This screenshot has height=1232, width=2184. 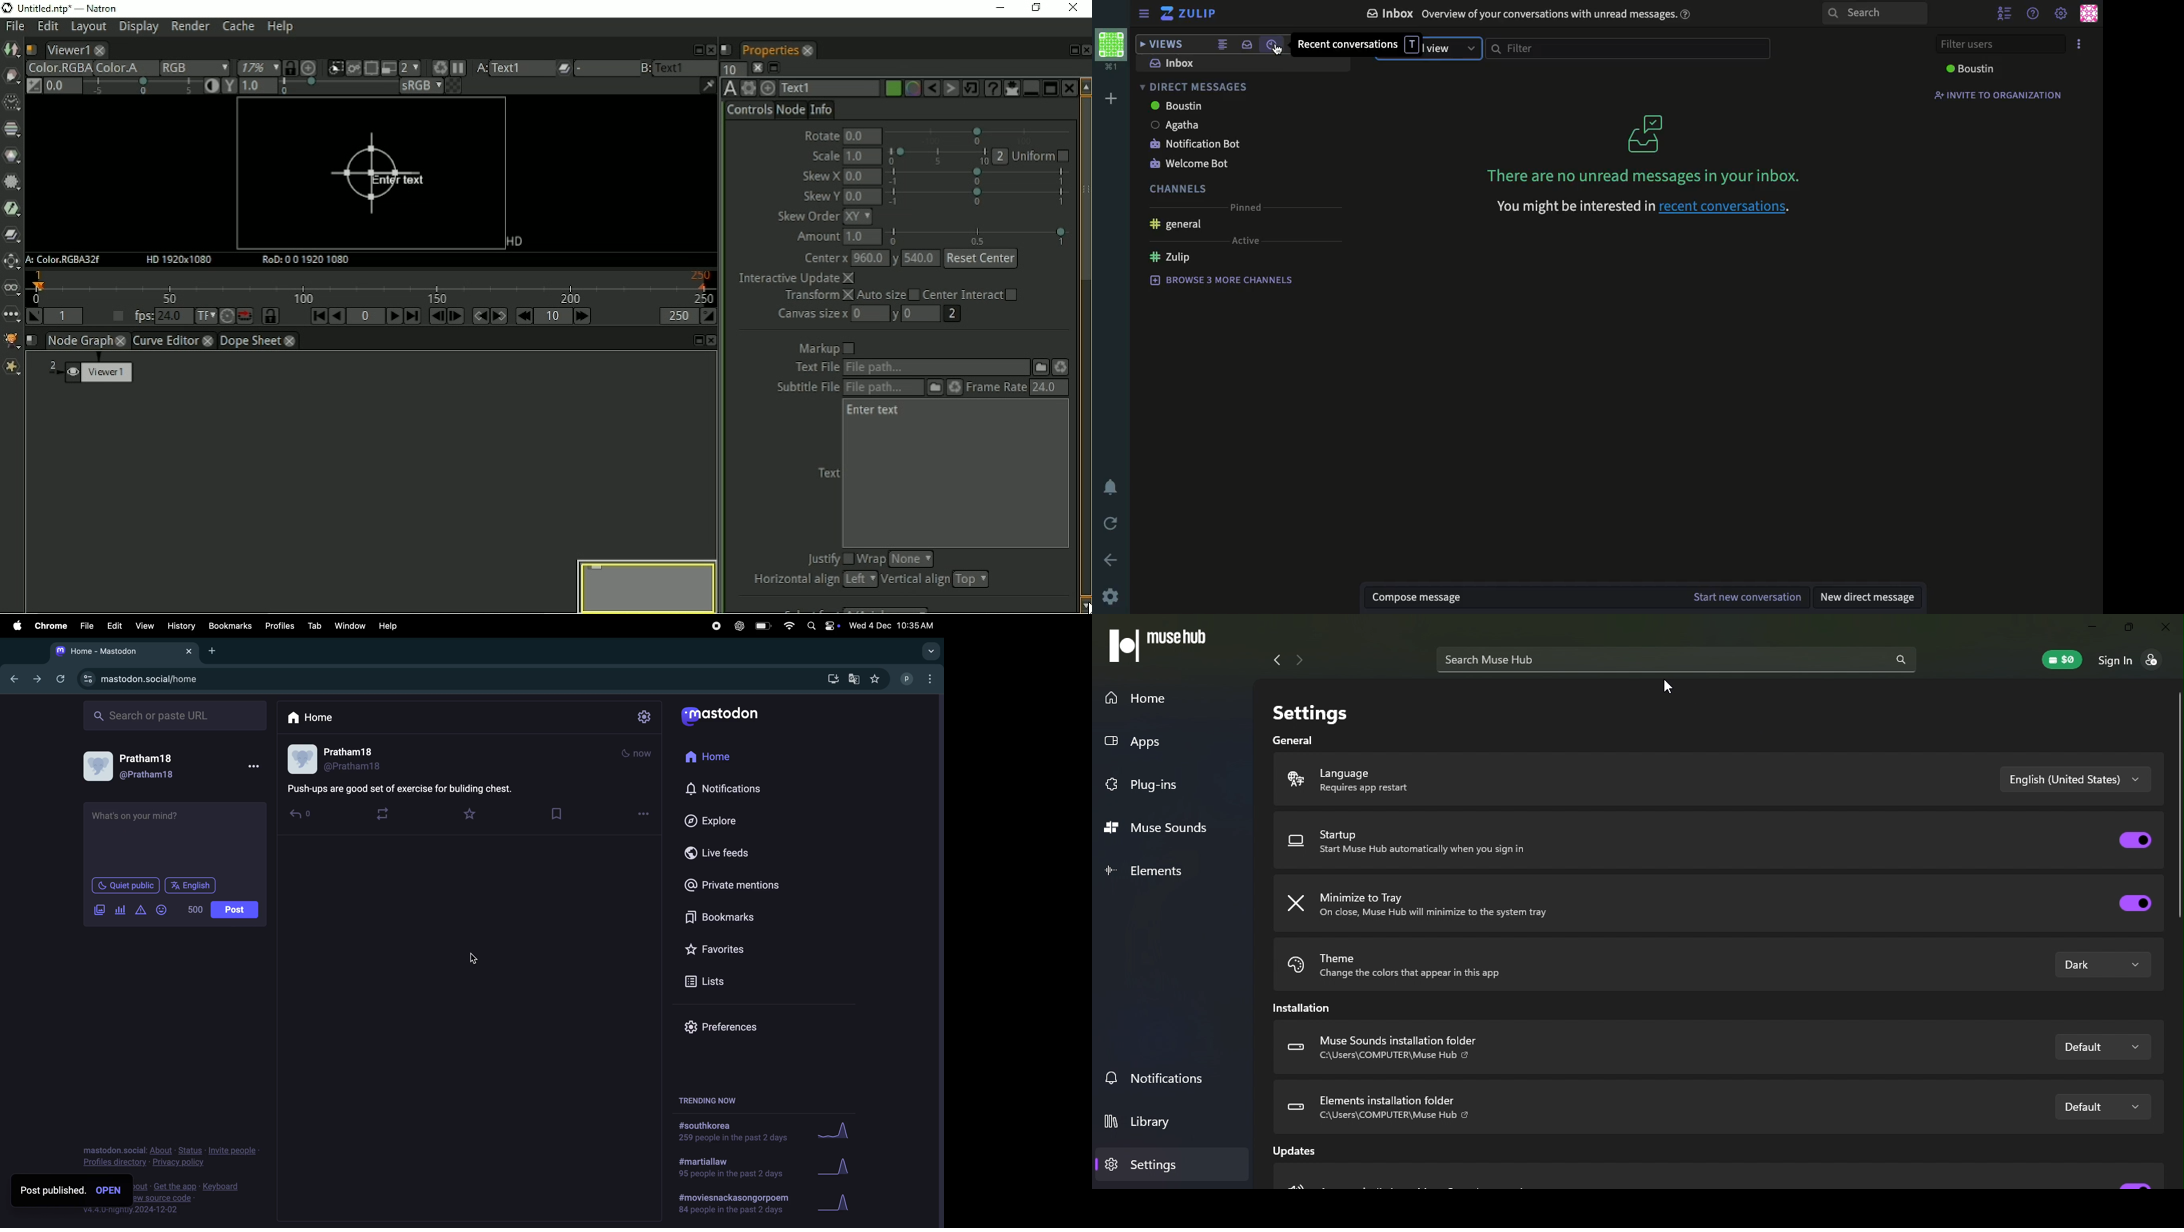 What do you see at coordinates (312, 68) in the screenshot?
I see `Scale image` at bounding box center [312, 68].